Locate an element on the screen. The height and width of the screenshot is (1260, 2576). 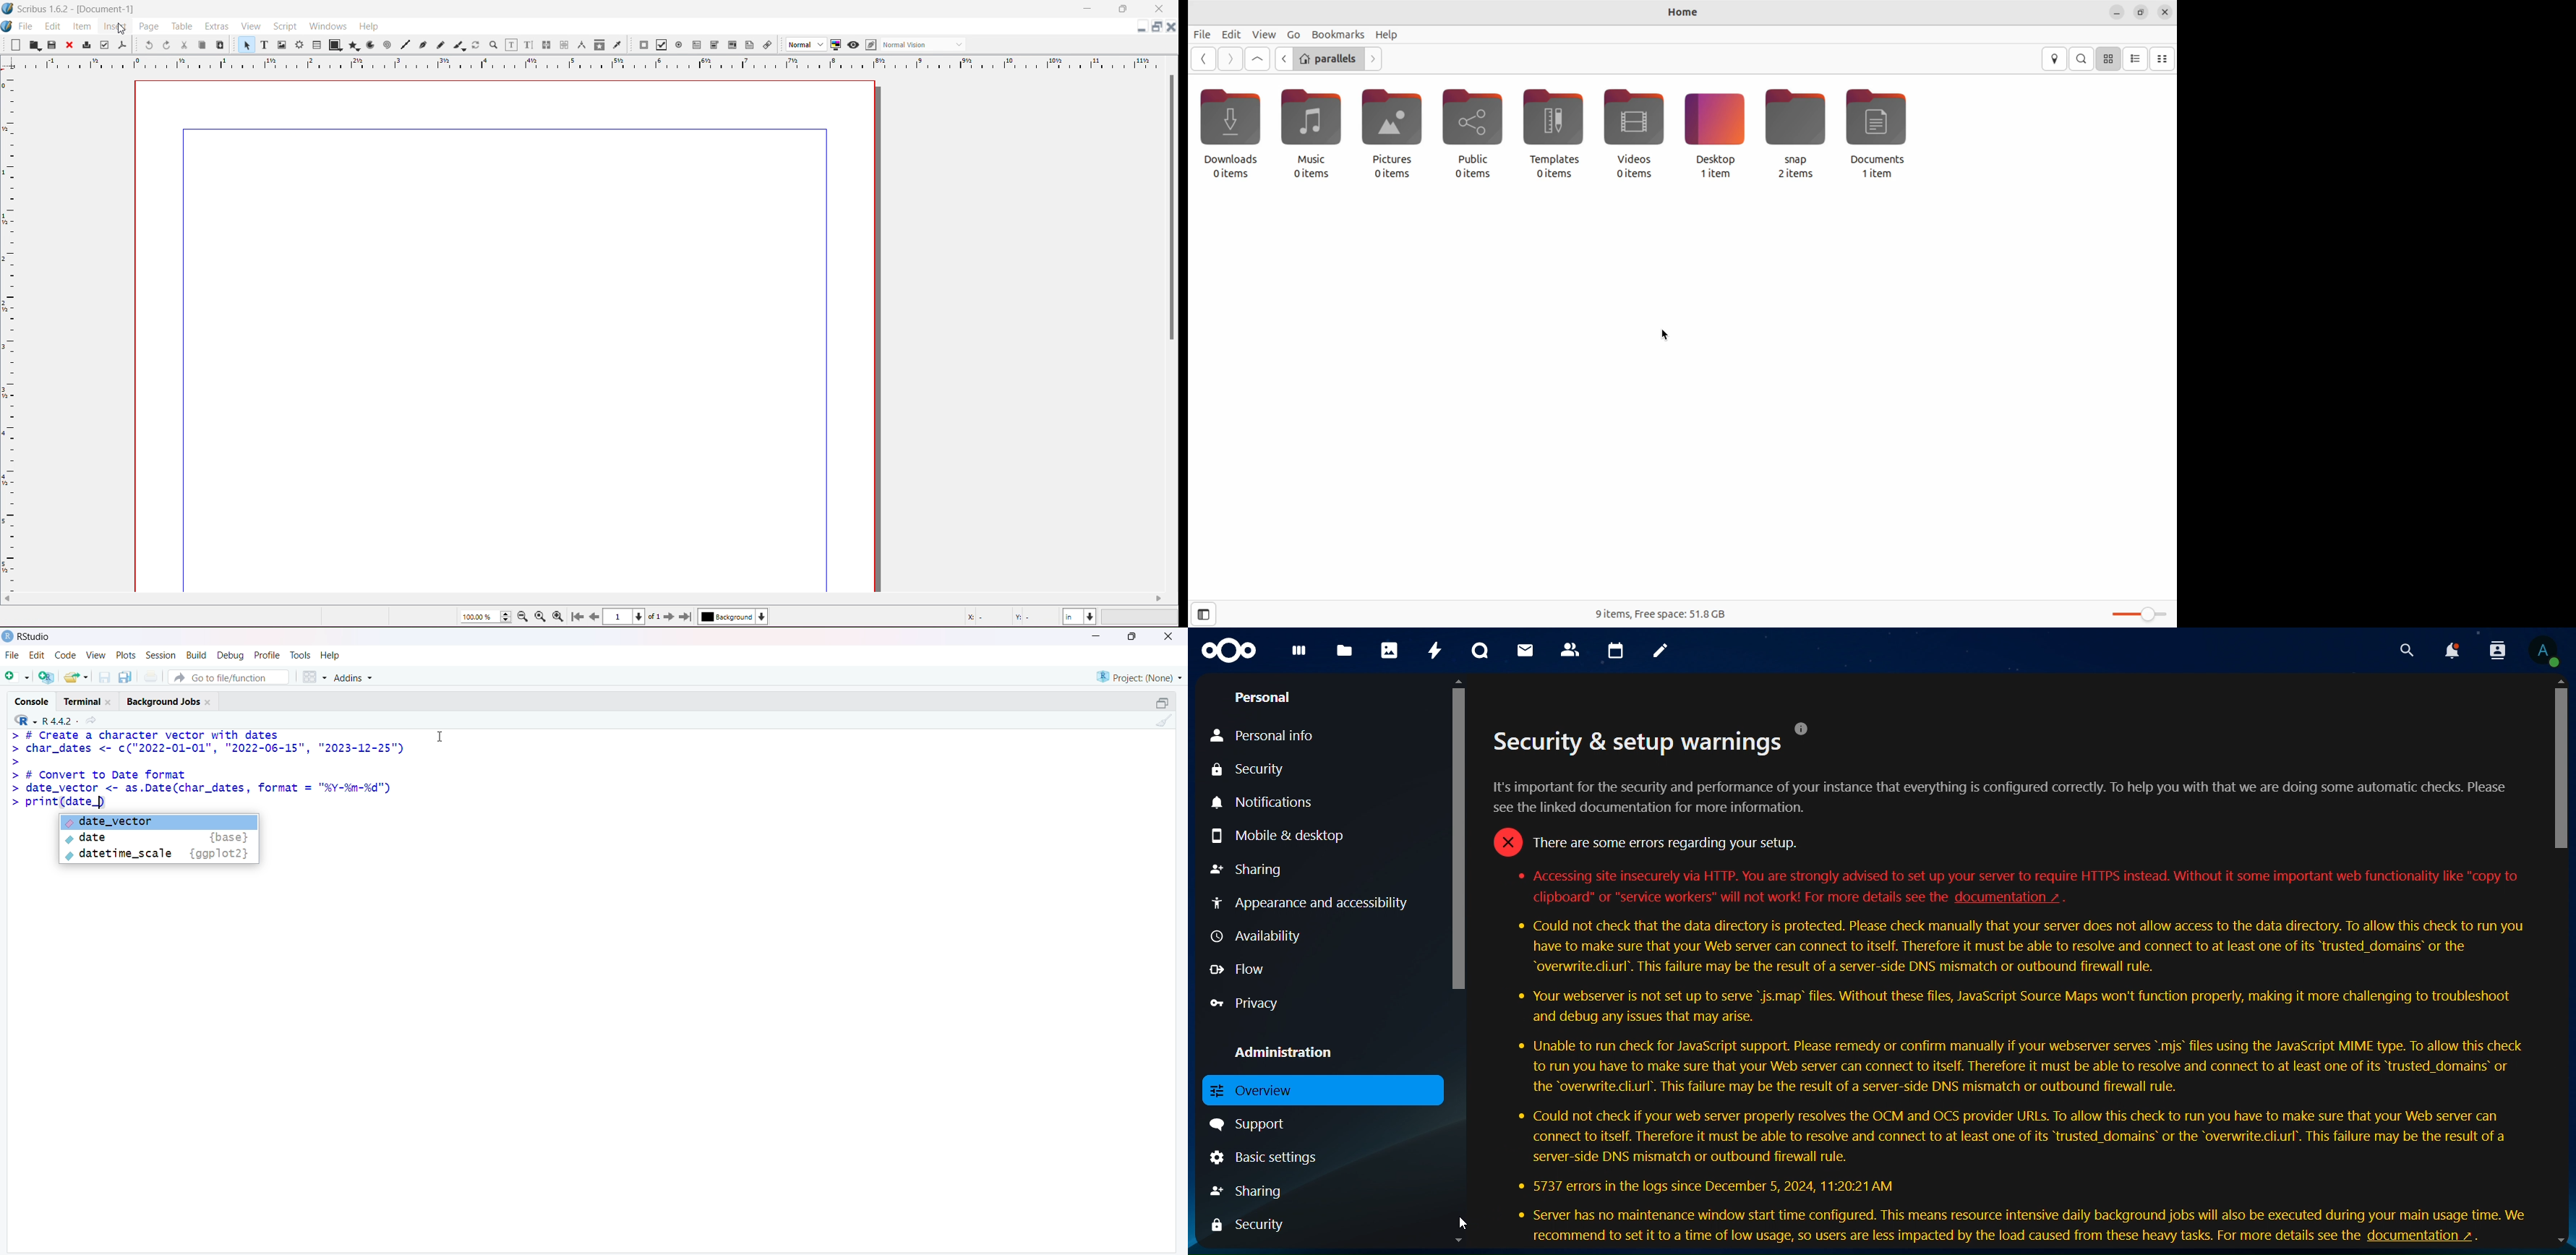
personal info is located at coordinates (1267, 734).